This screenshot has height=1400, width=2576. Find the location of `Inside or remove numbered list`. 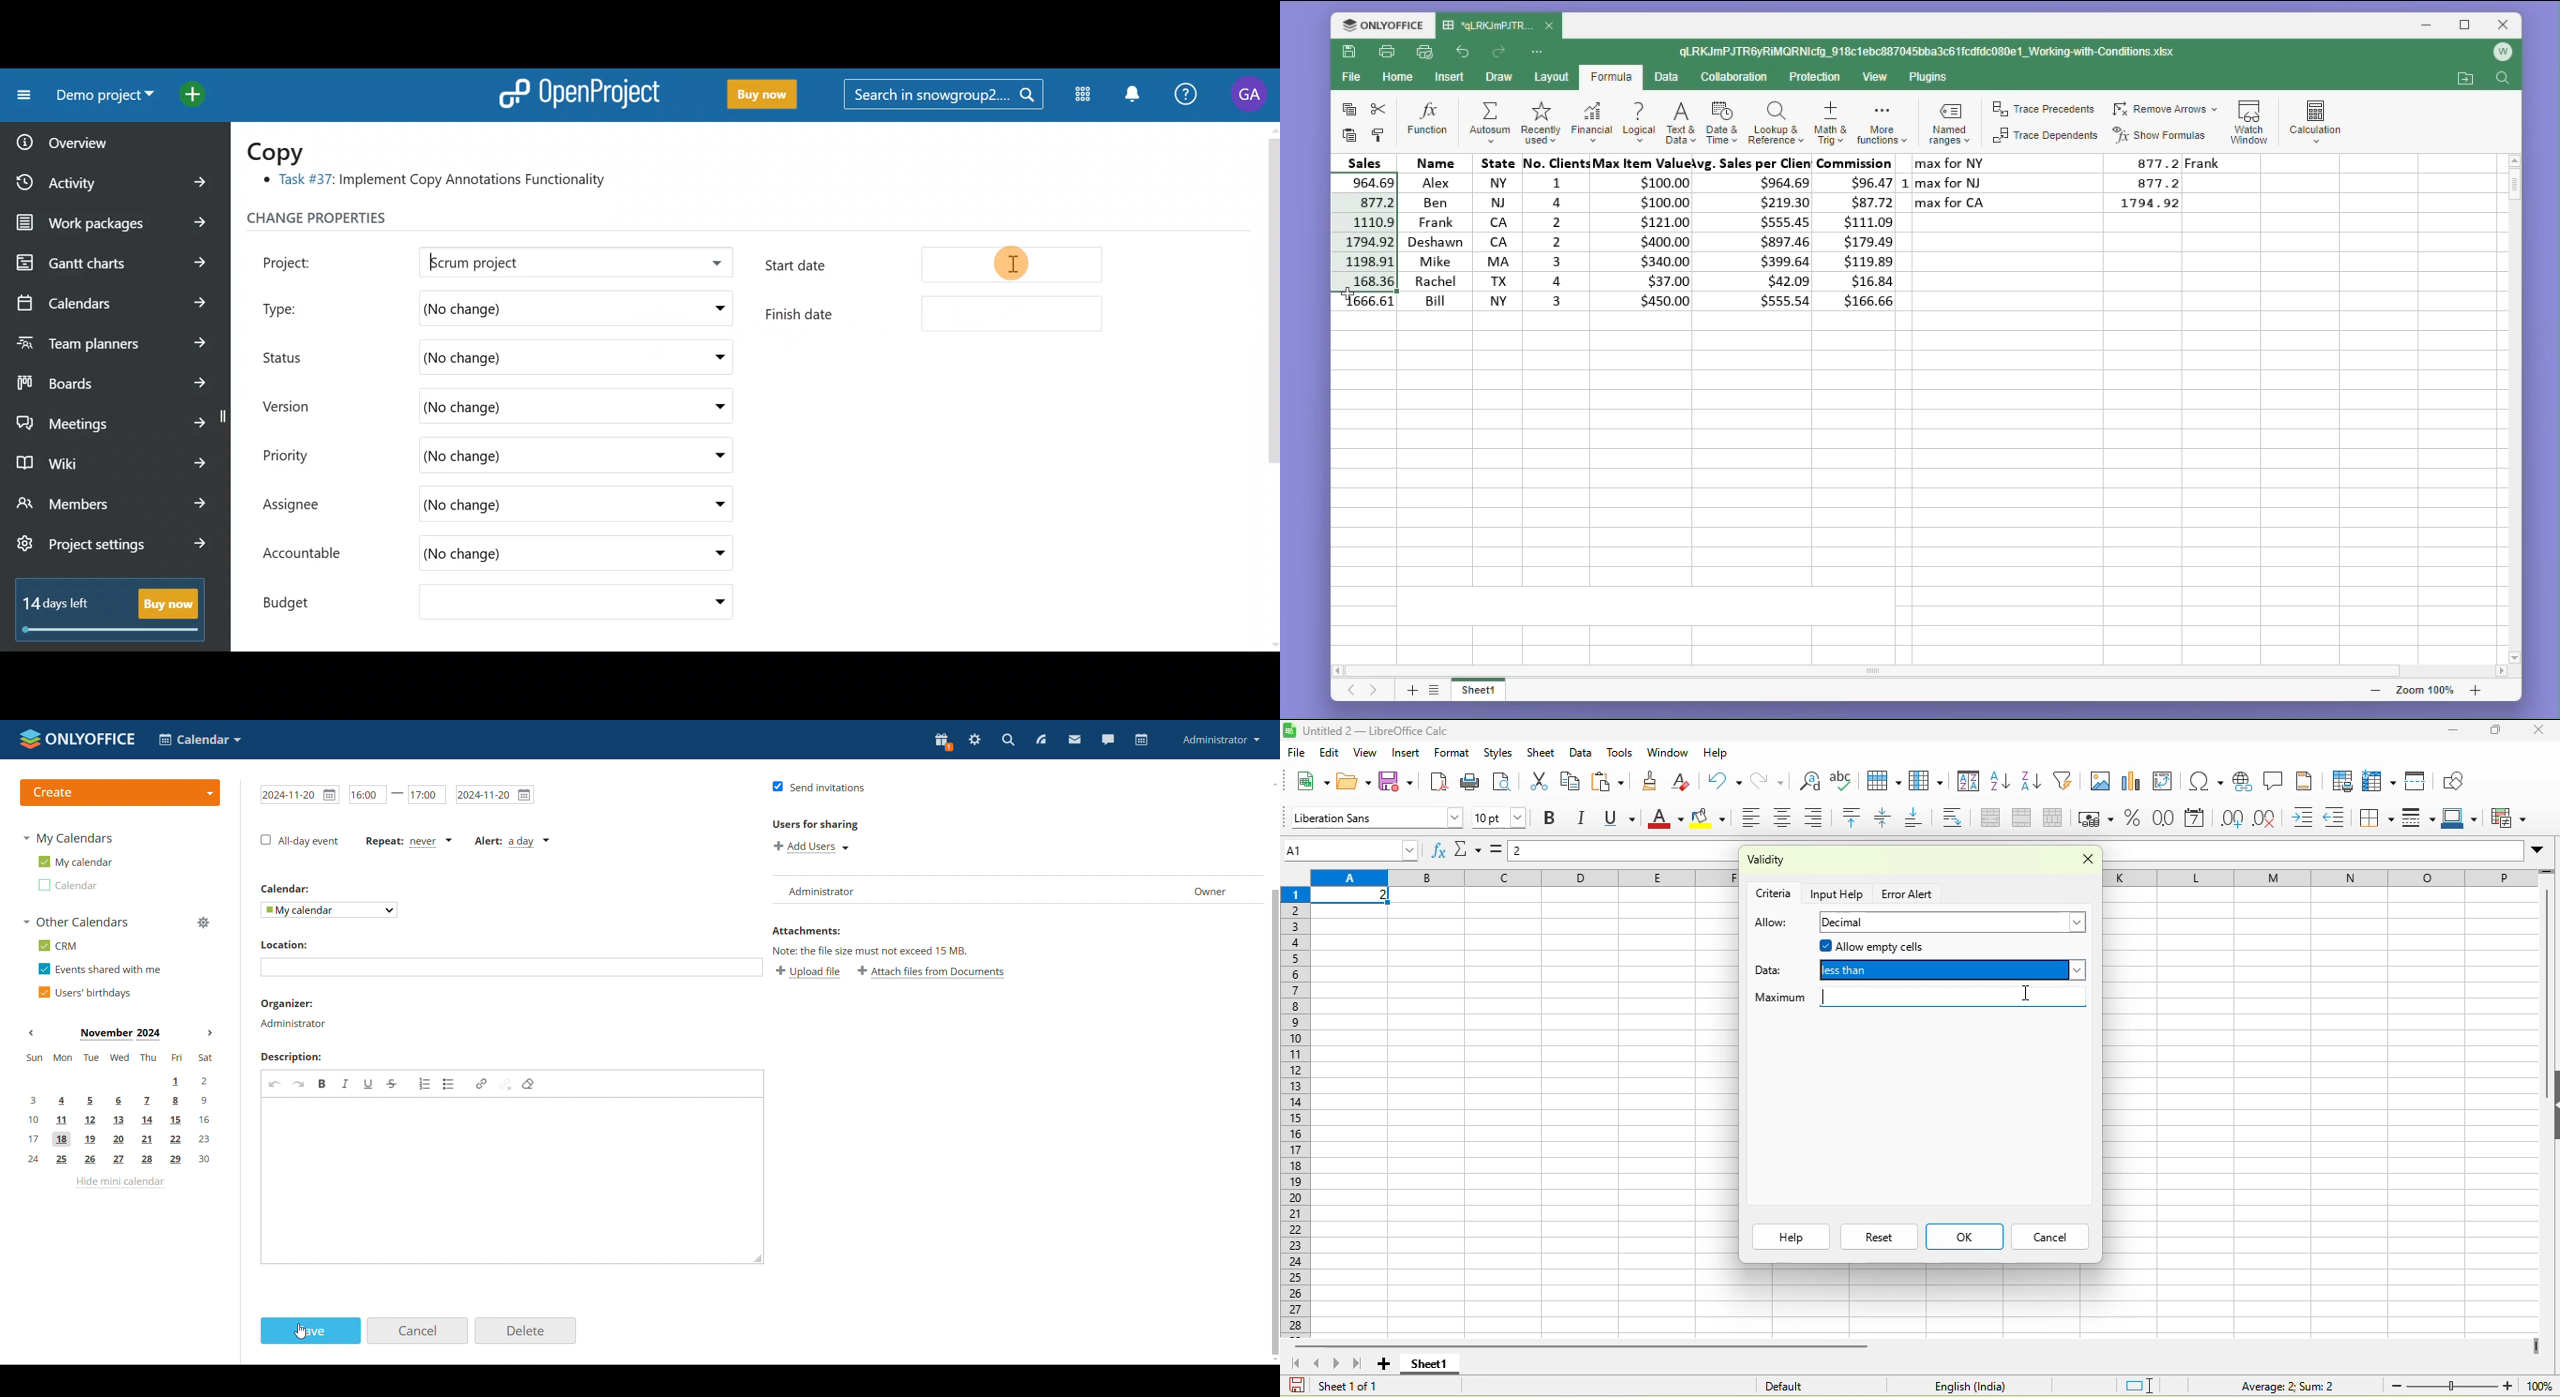

Inside or remove numbered list is located at coordinates (425, 1084).